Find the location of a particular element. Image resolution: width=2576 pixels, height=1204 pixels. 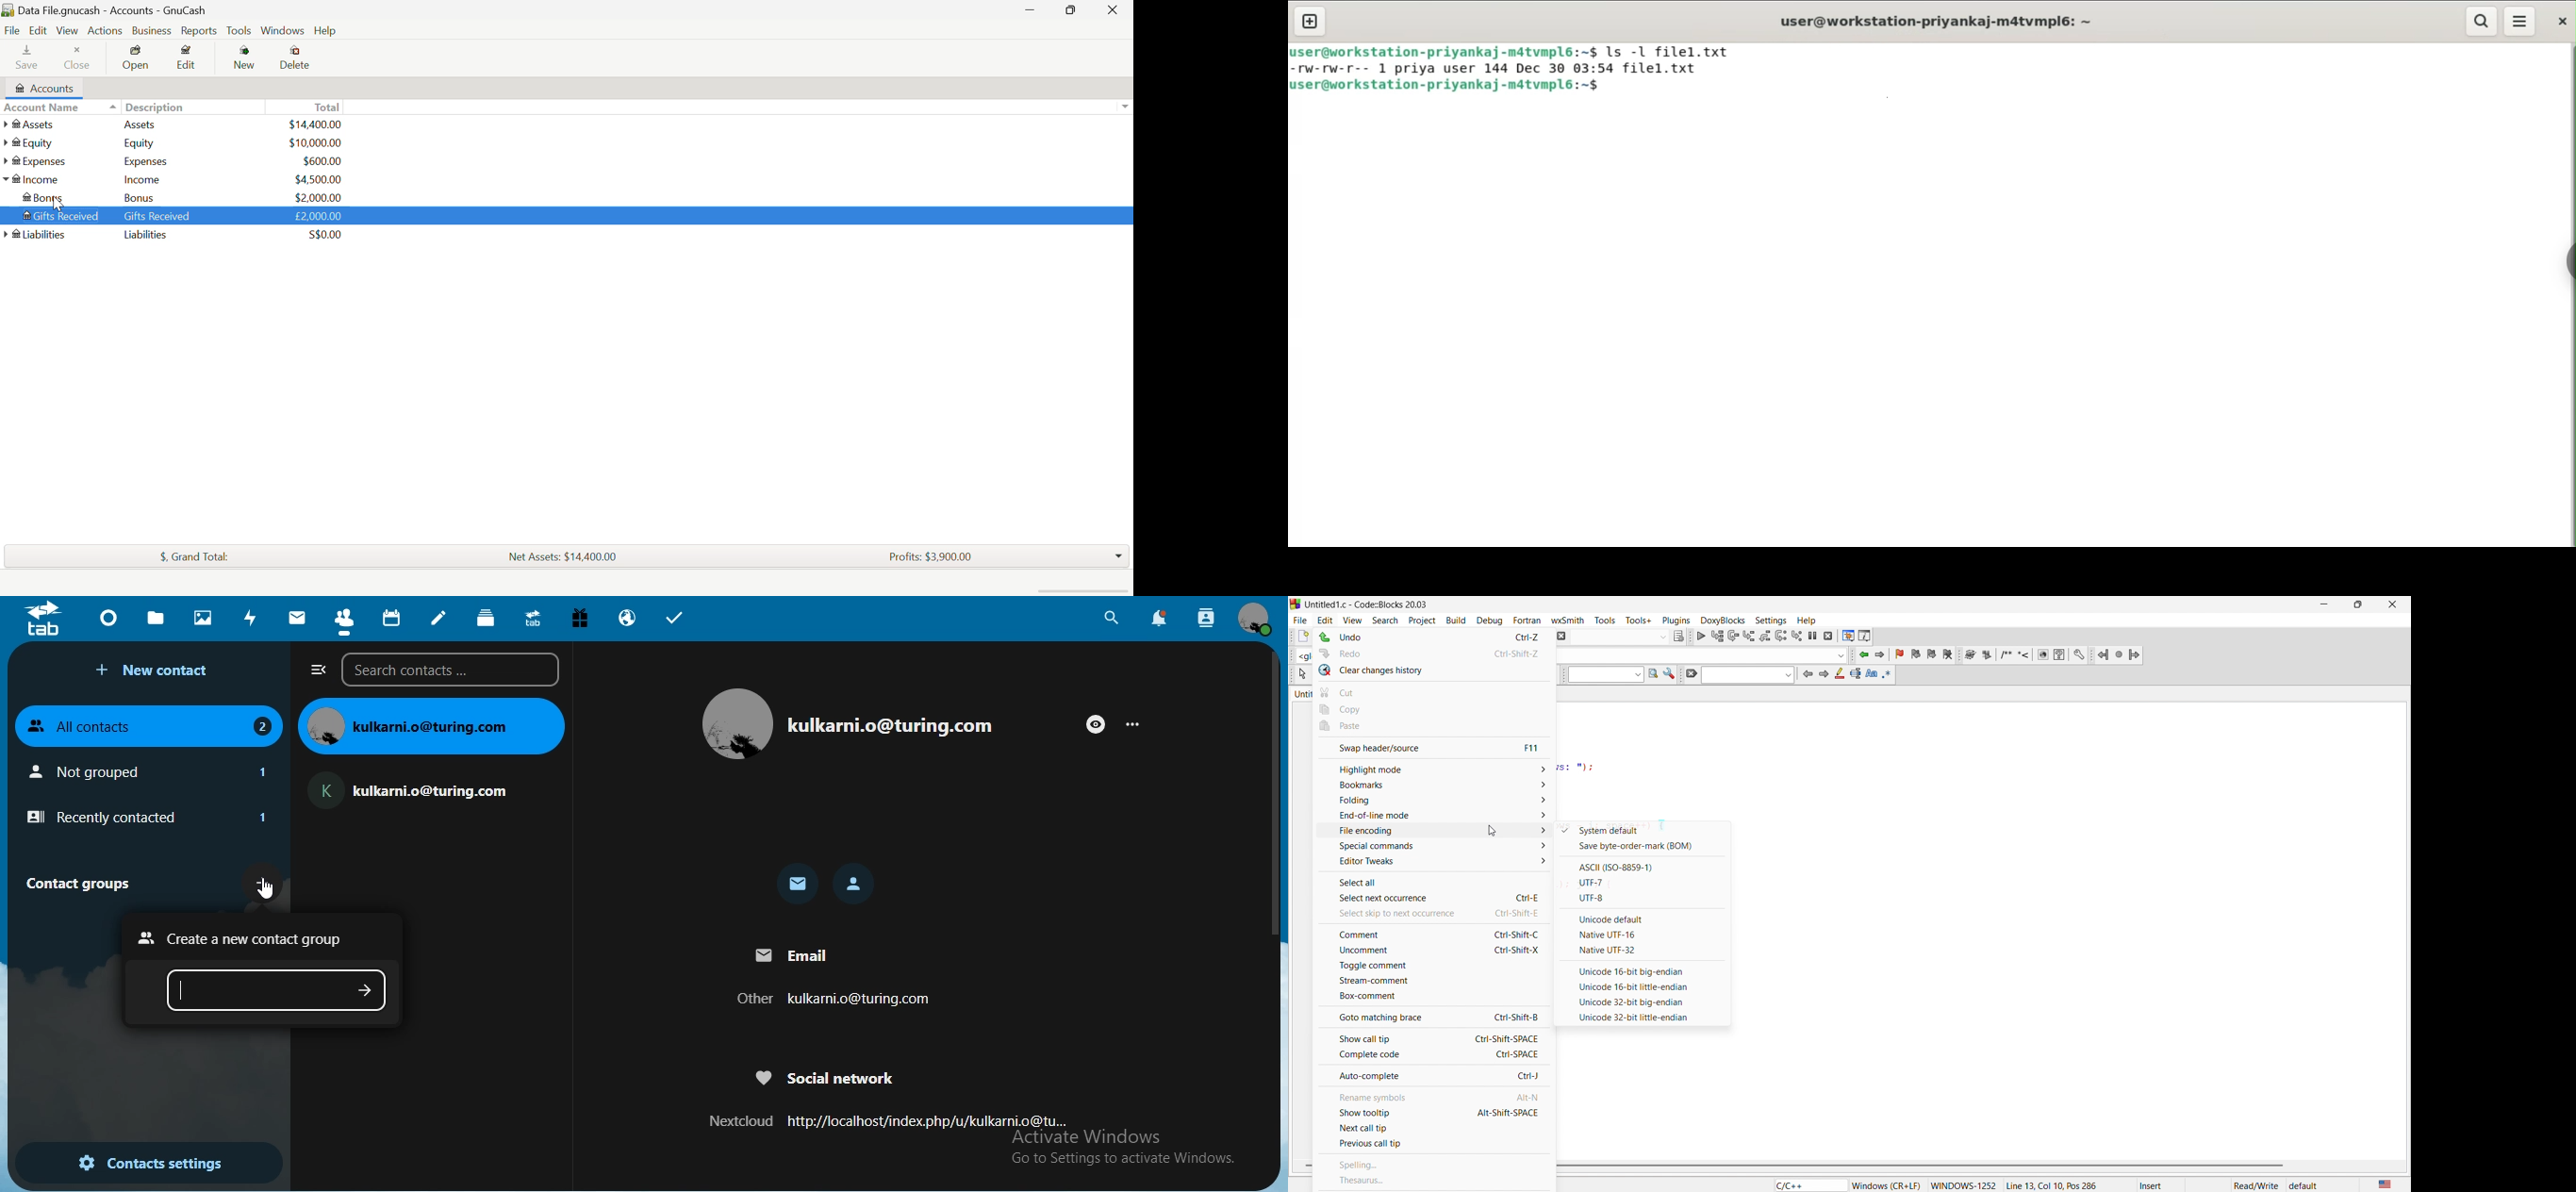

web is located at coordinates (2044, 655).